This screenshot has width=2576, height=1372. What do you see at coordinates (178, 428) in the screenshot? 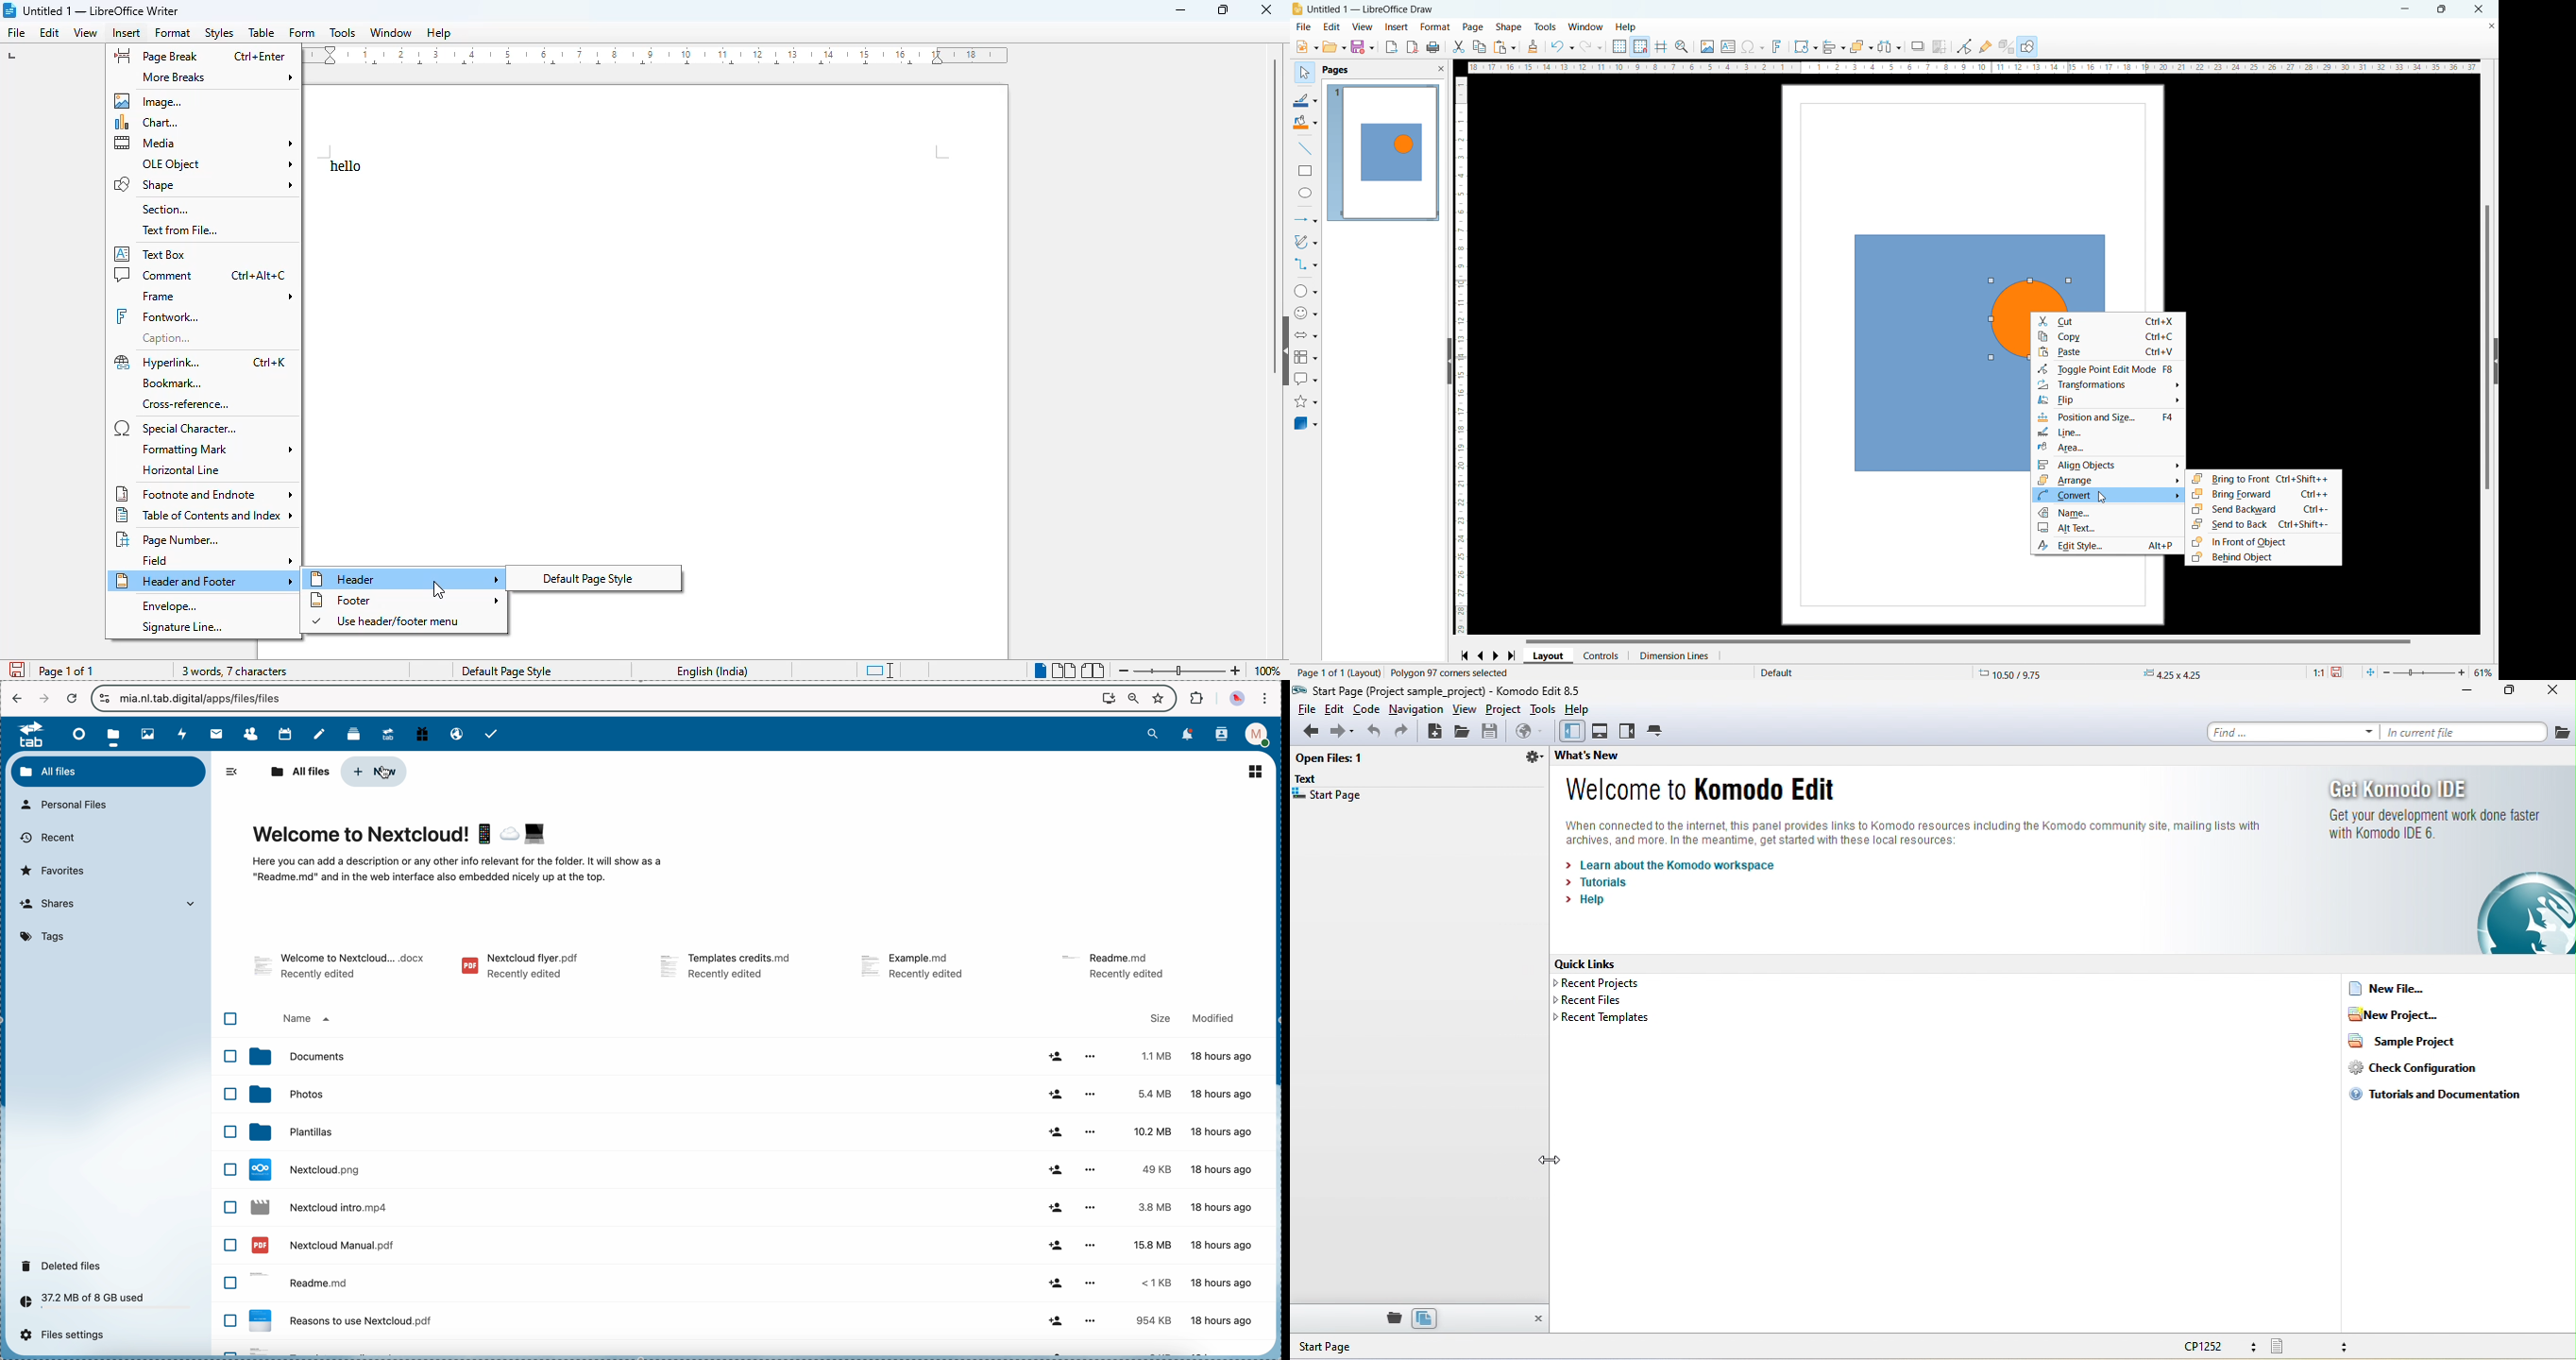
I see `special character` at bounding box center [178, 428].